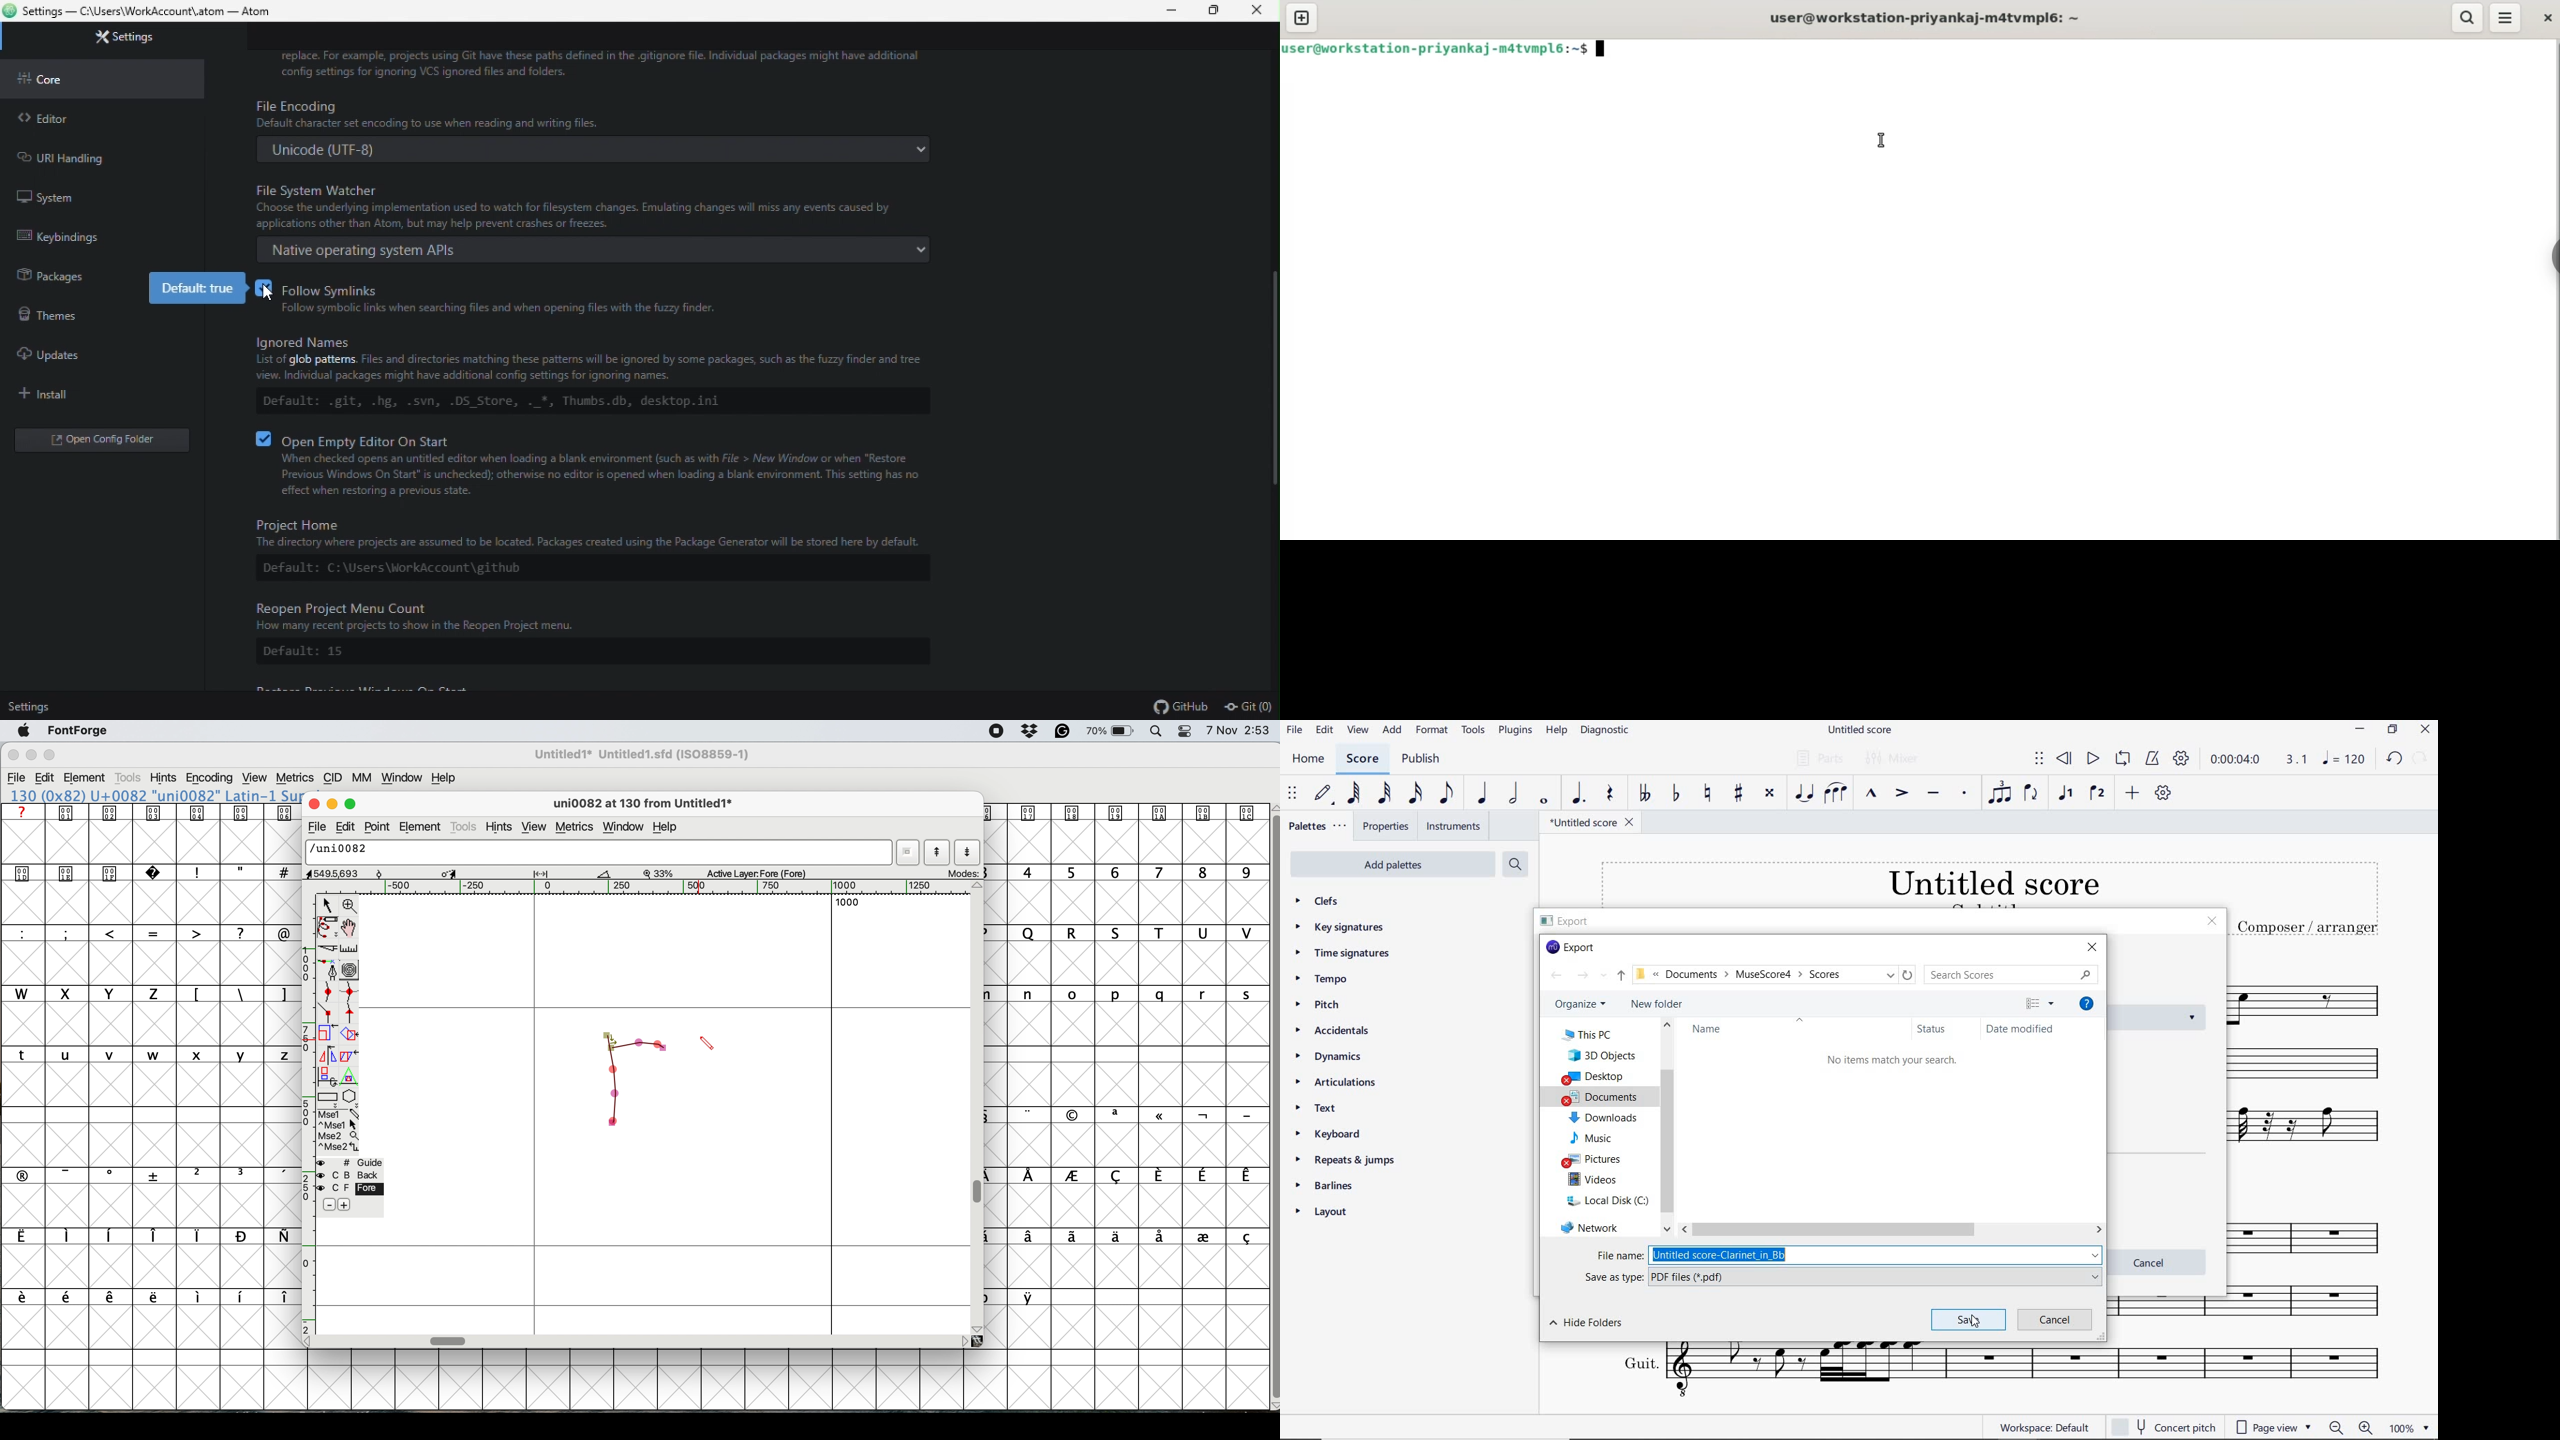 The width and height of the screenshot is (2576, 1456). Describe the element at coordinates (1271, 373) in the screenshot. I see `scroll bar` at that location.